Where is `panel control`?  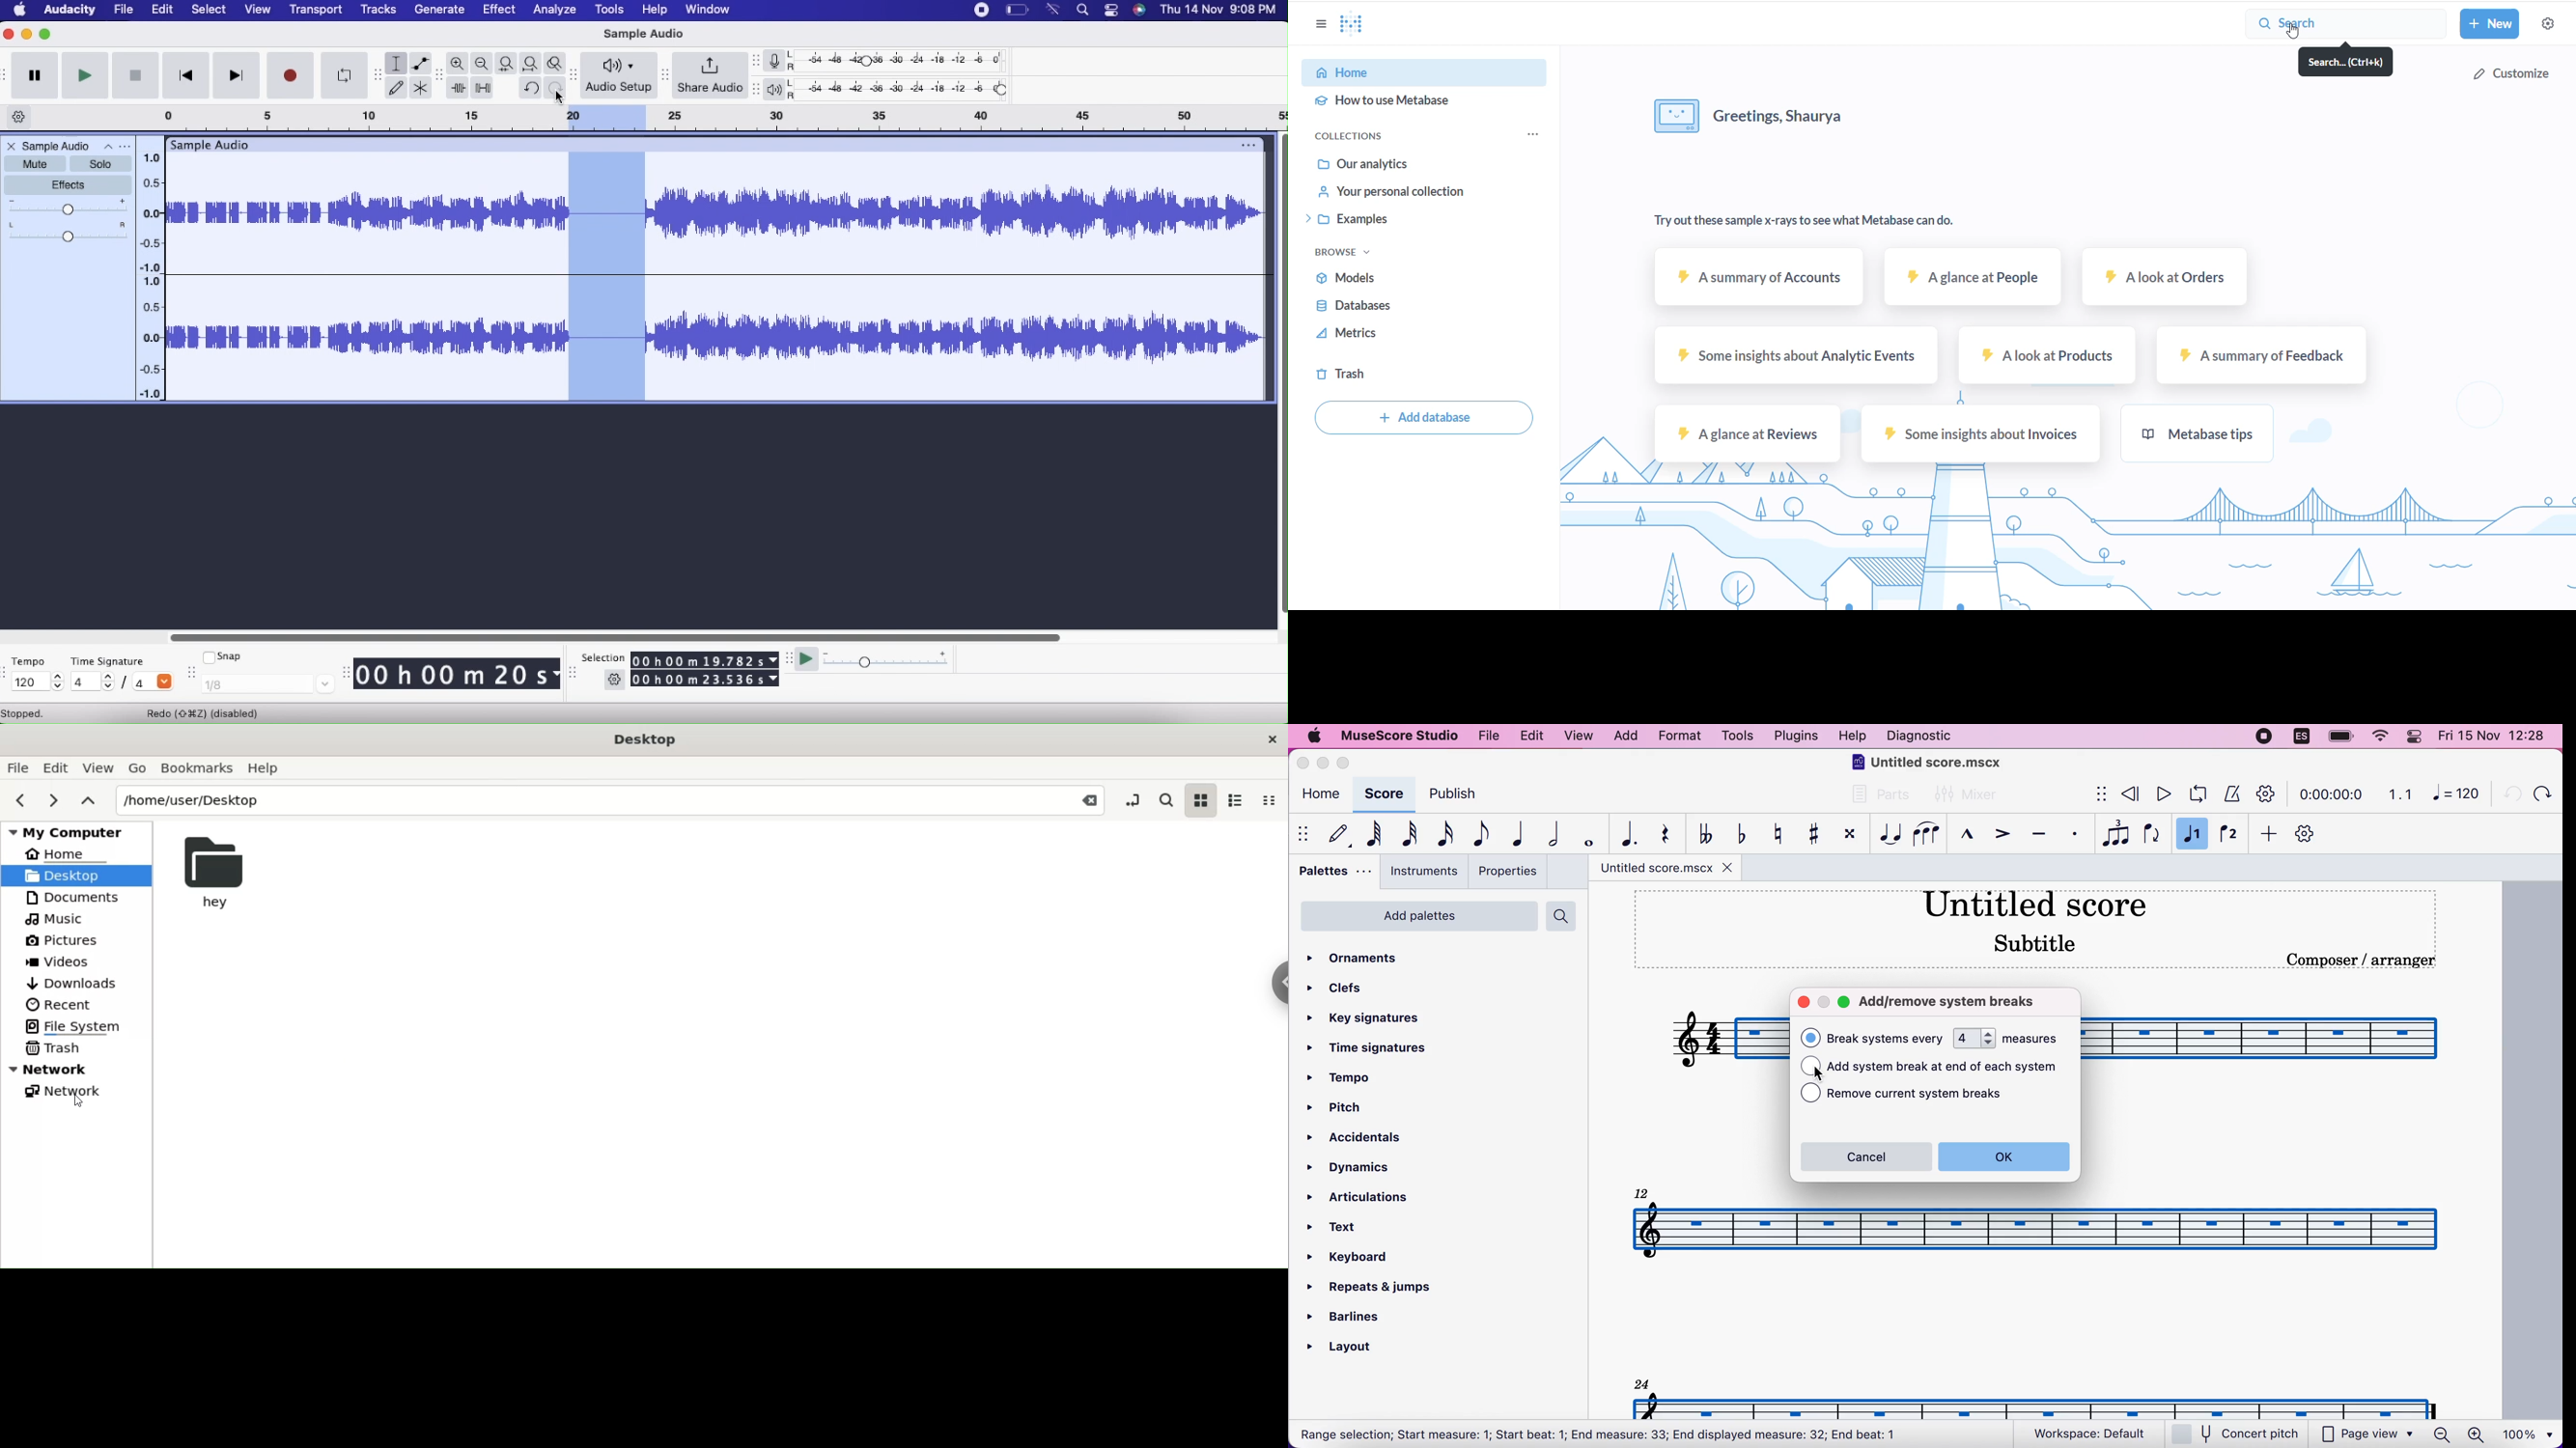 panel control is located at coordinates (2417, 736).